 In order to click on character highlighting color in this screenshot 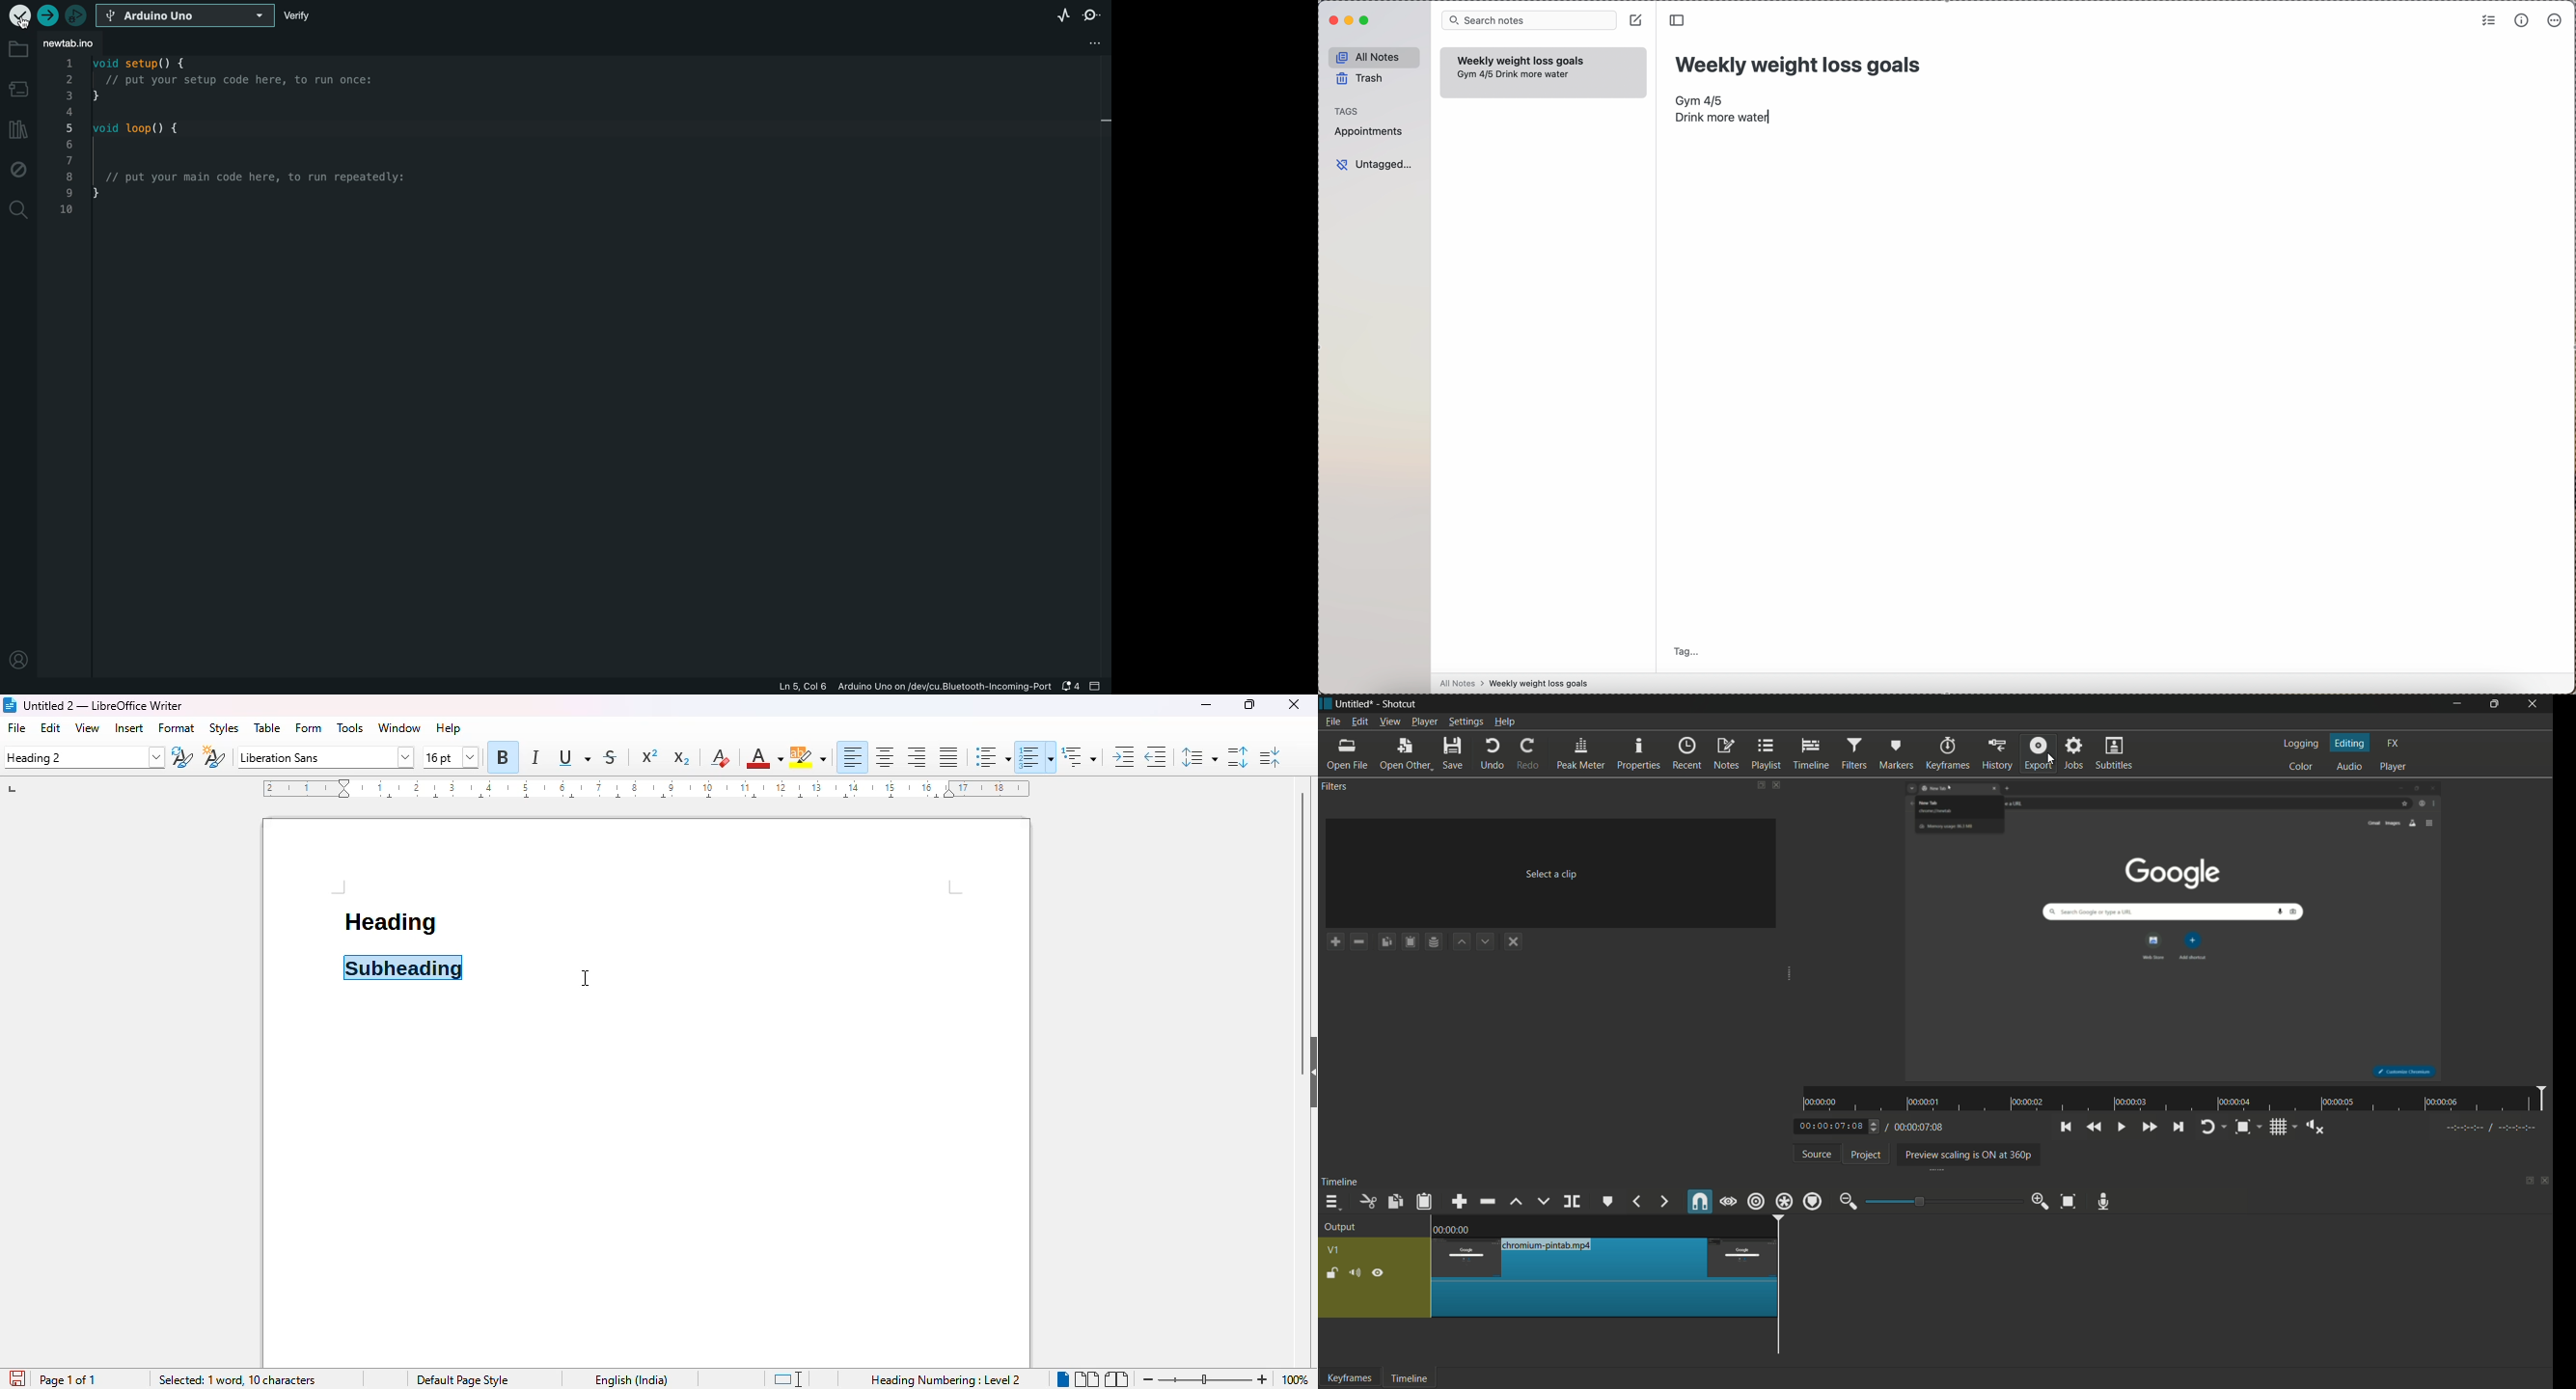, I will do `click(808, 757)`.